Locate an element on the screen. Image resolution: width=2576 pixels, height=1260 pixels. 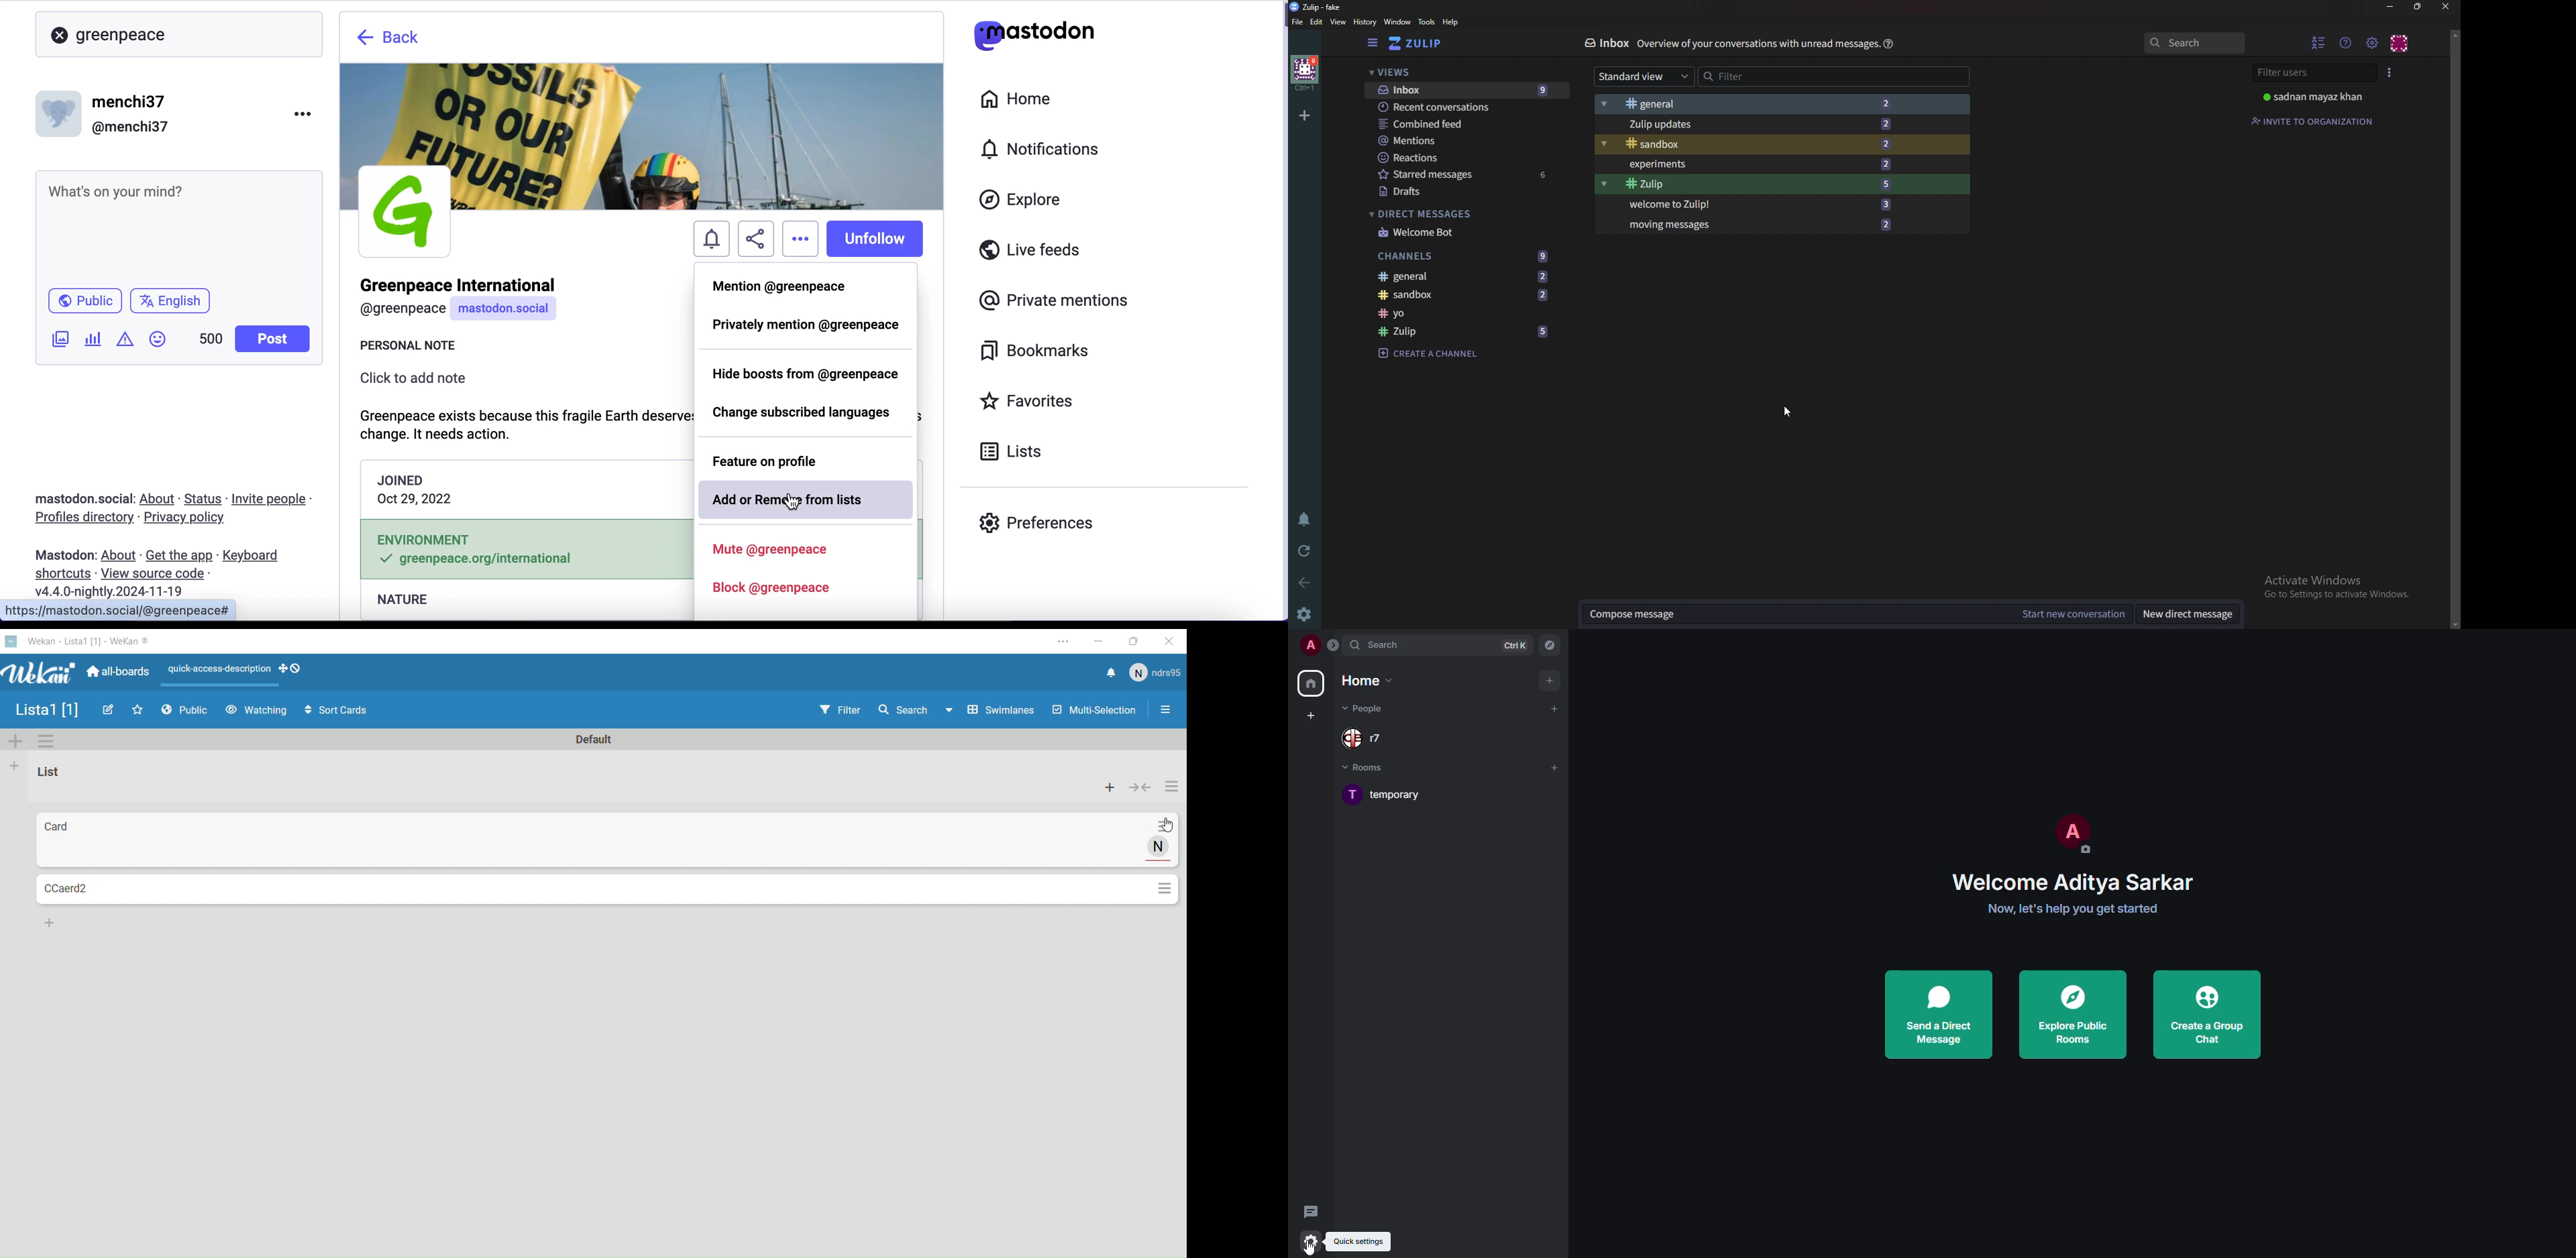
direct messages is located at coordinates (1454, 214).